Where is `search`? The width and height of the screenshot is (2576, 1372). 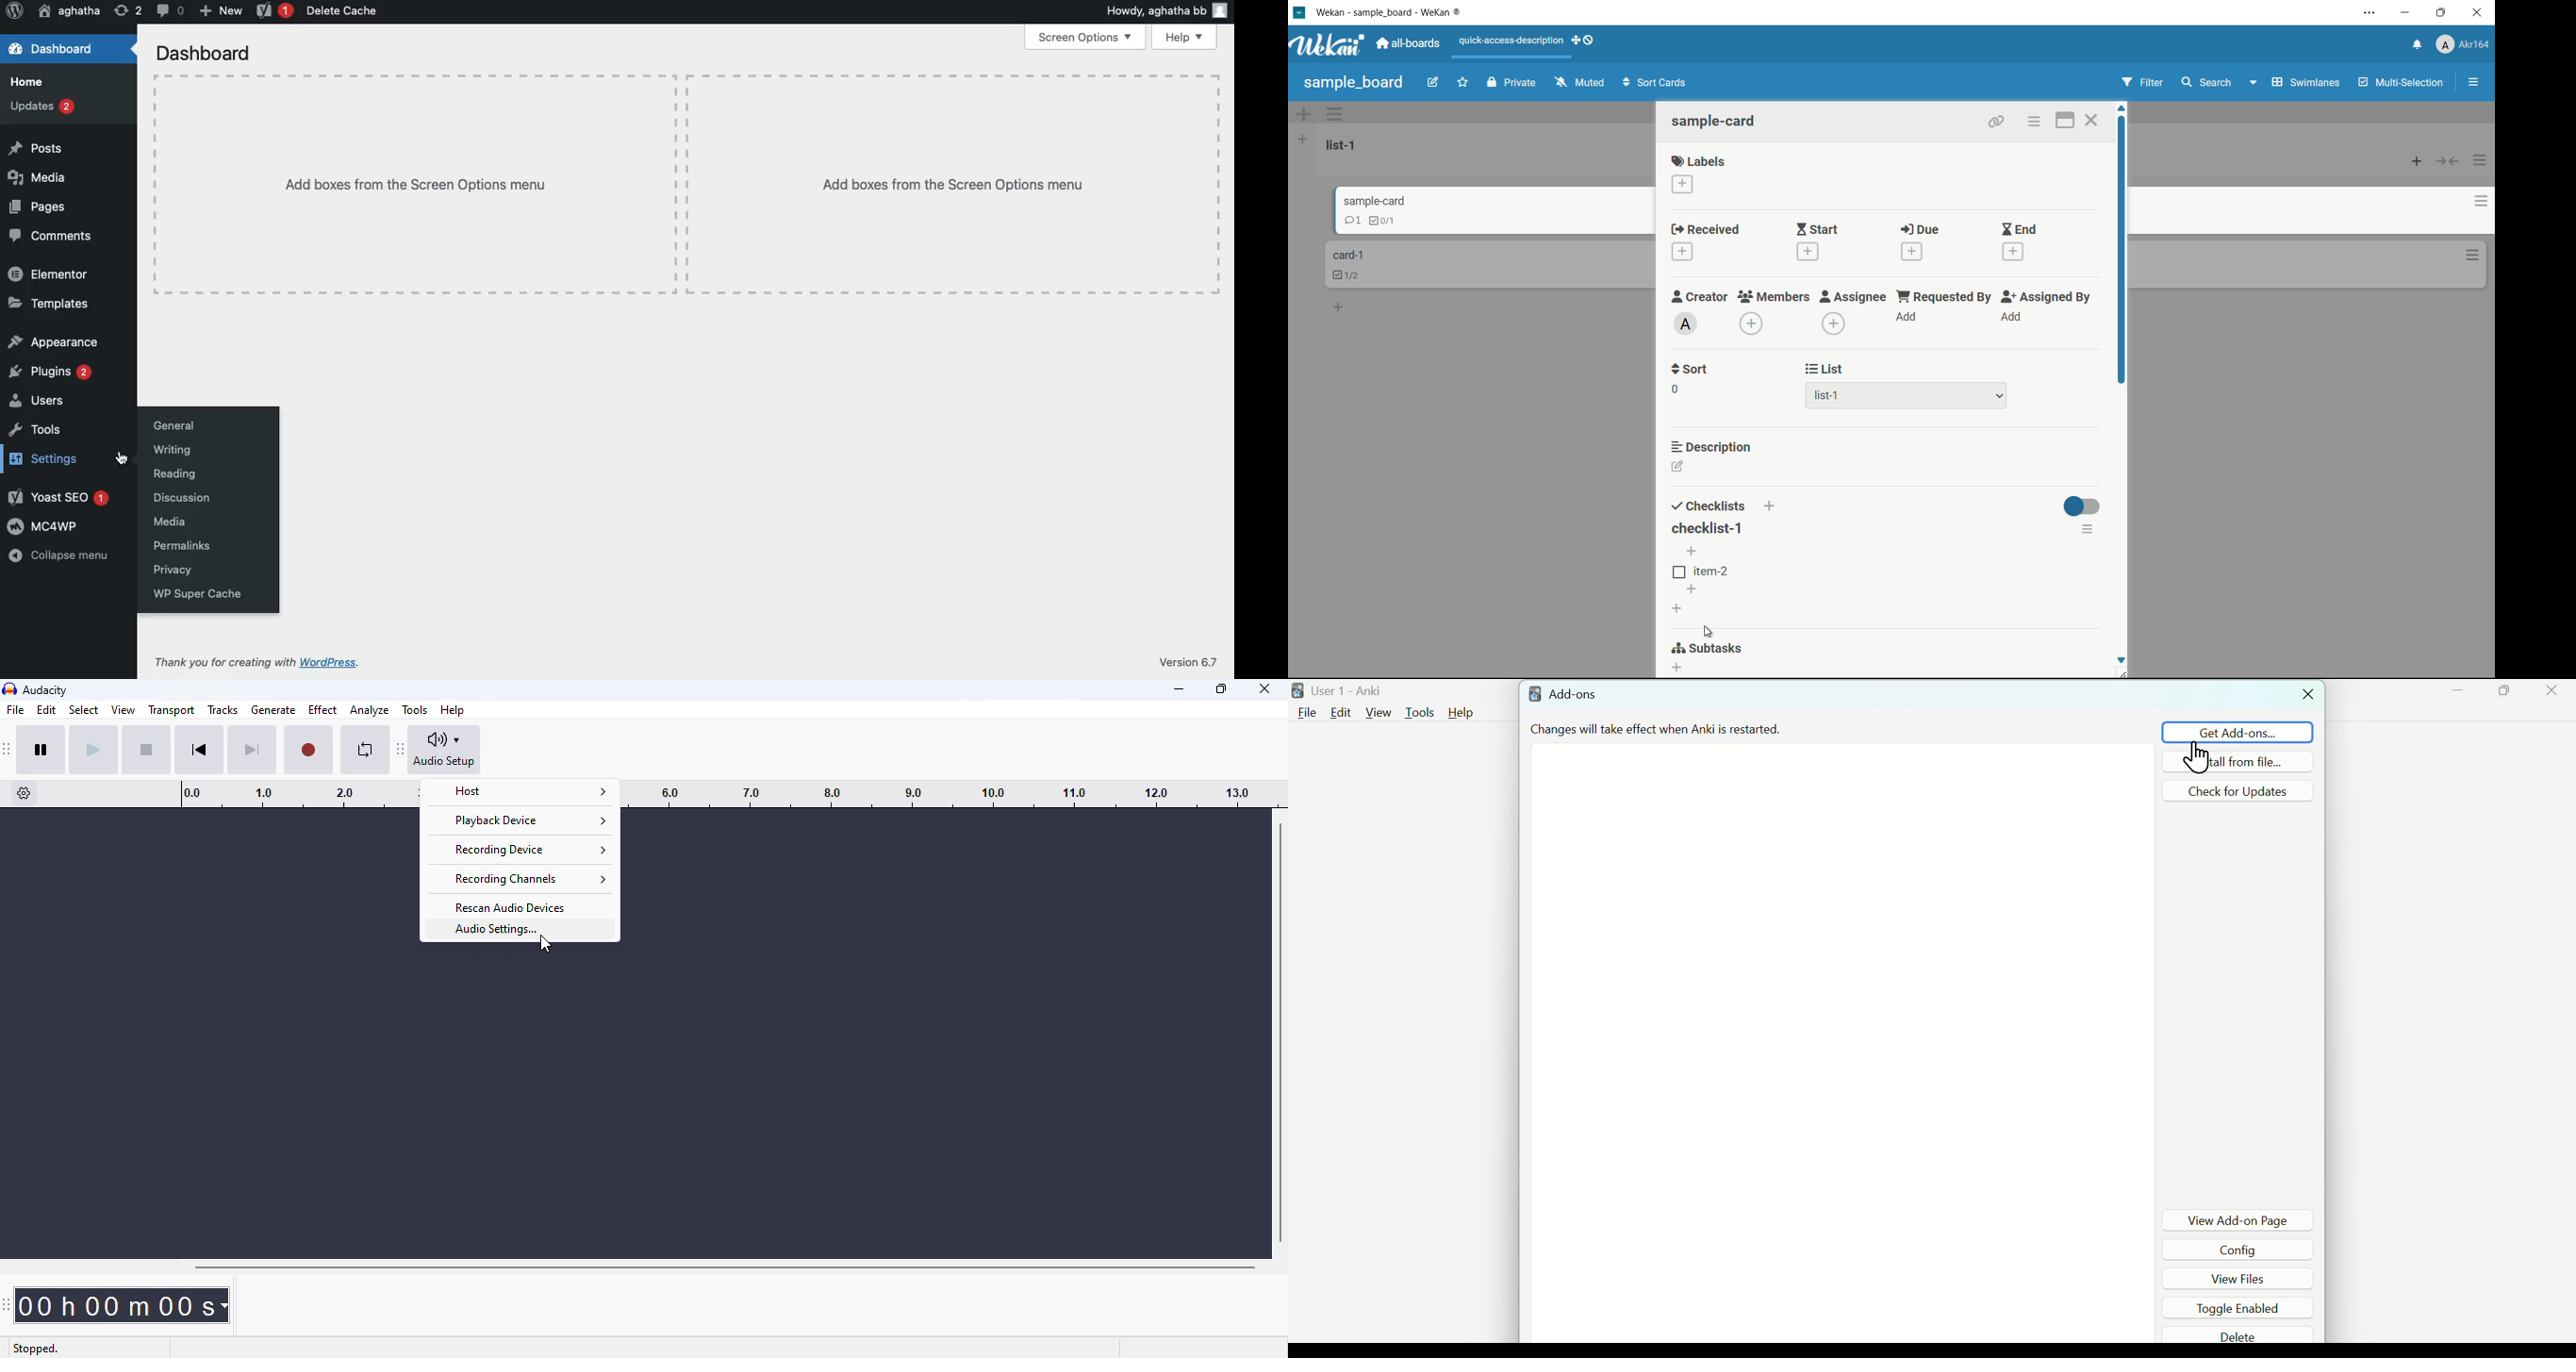 search is located at coordinates (2206, 82).